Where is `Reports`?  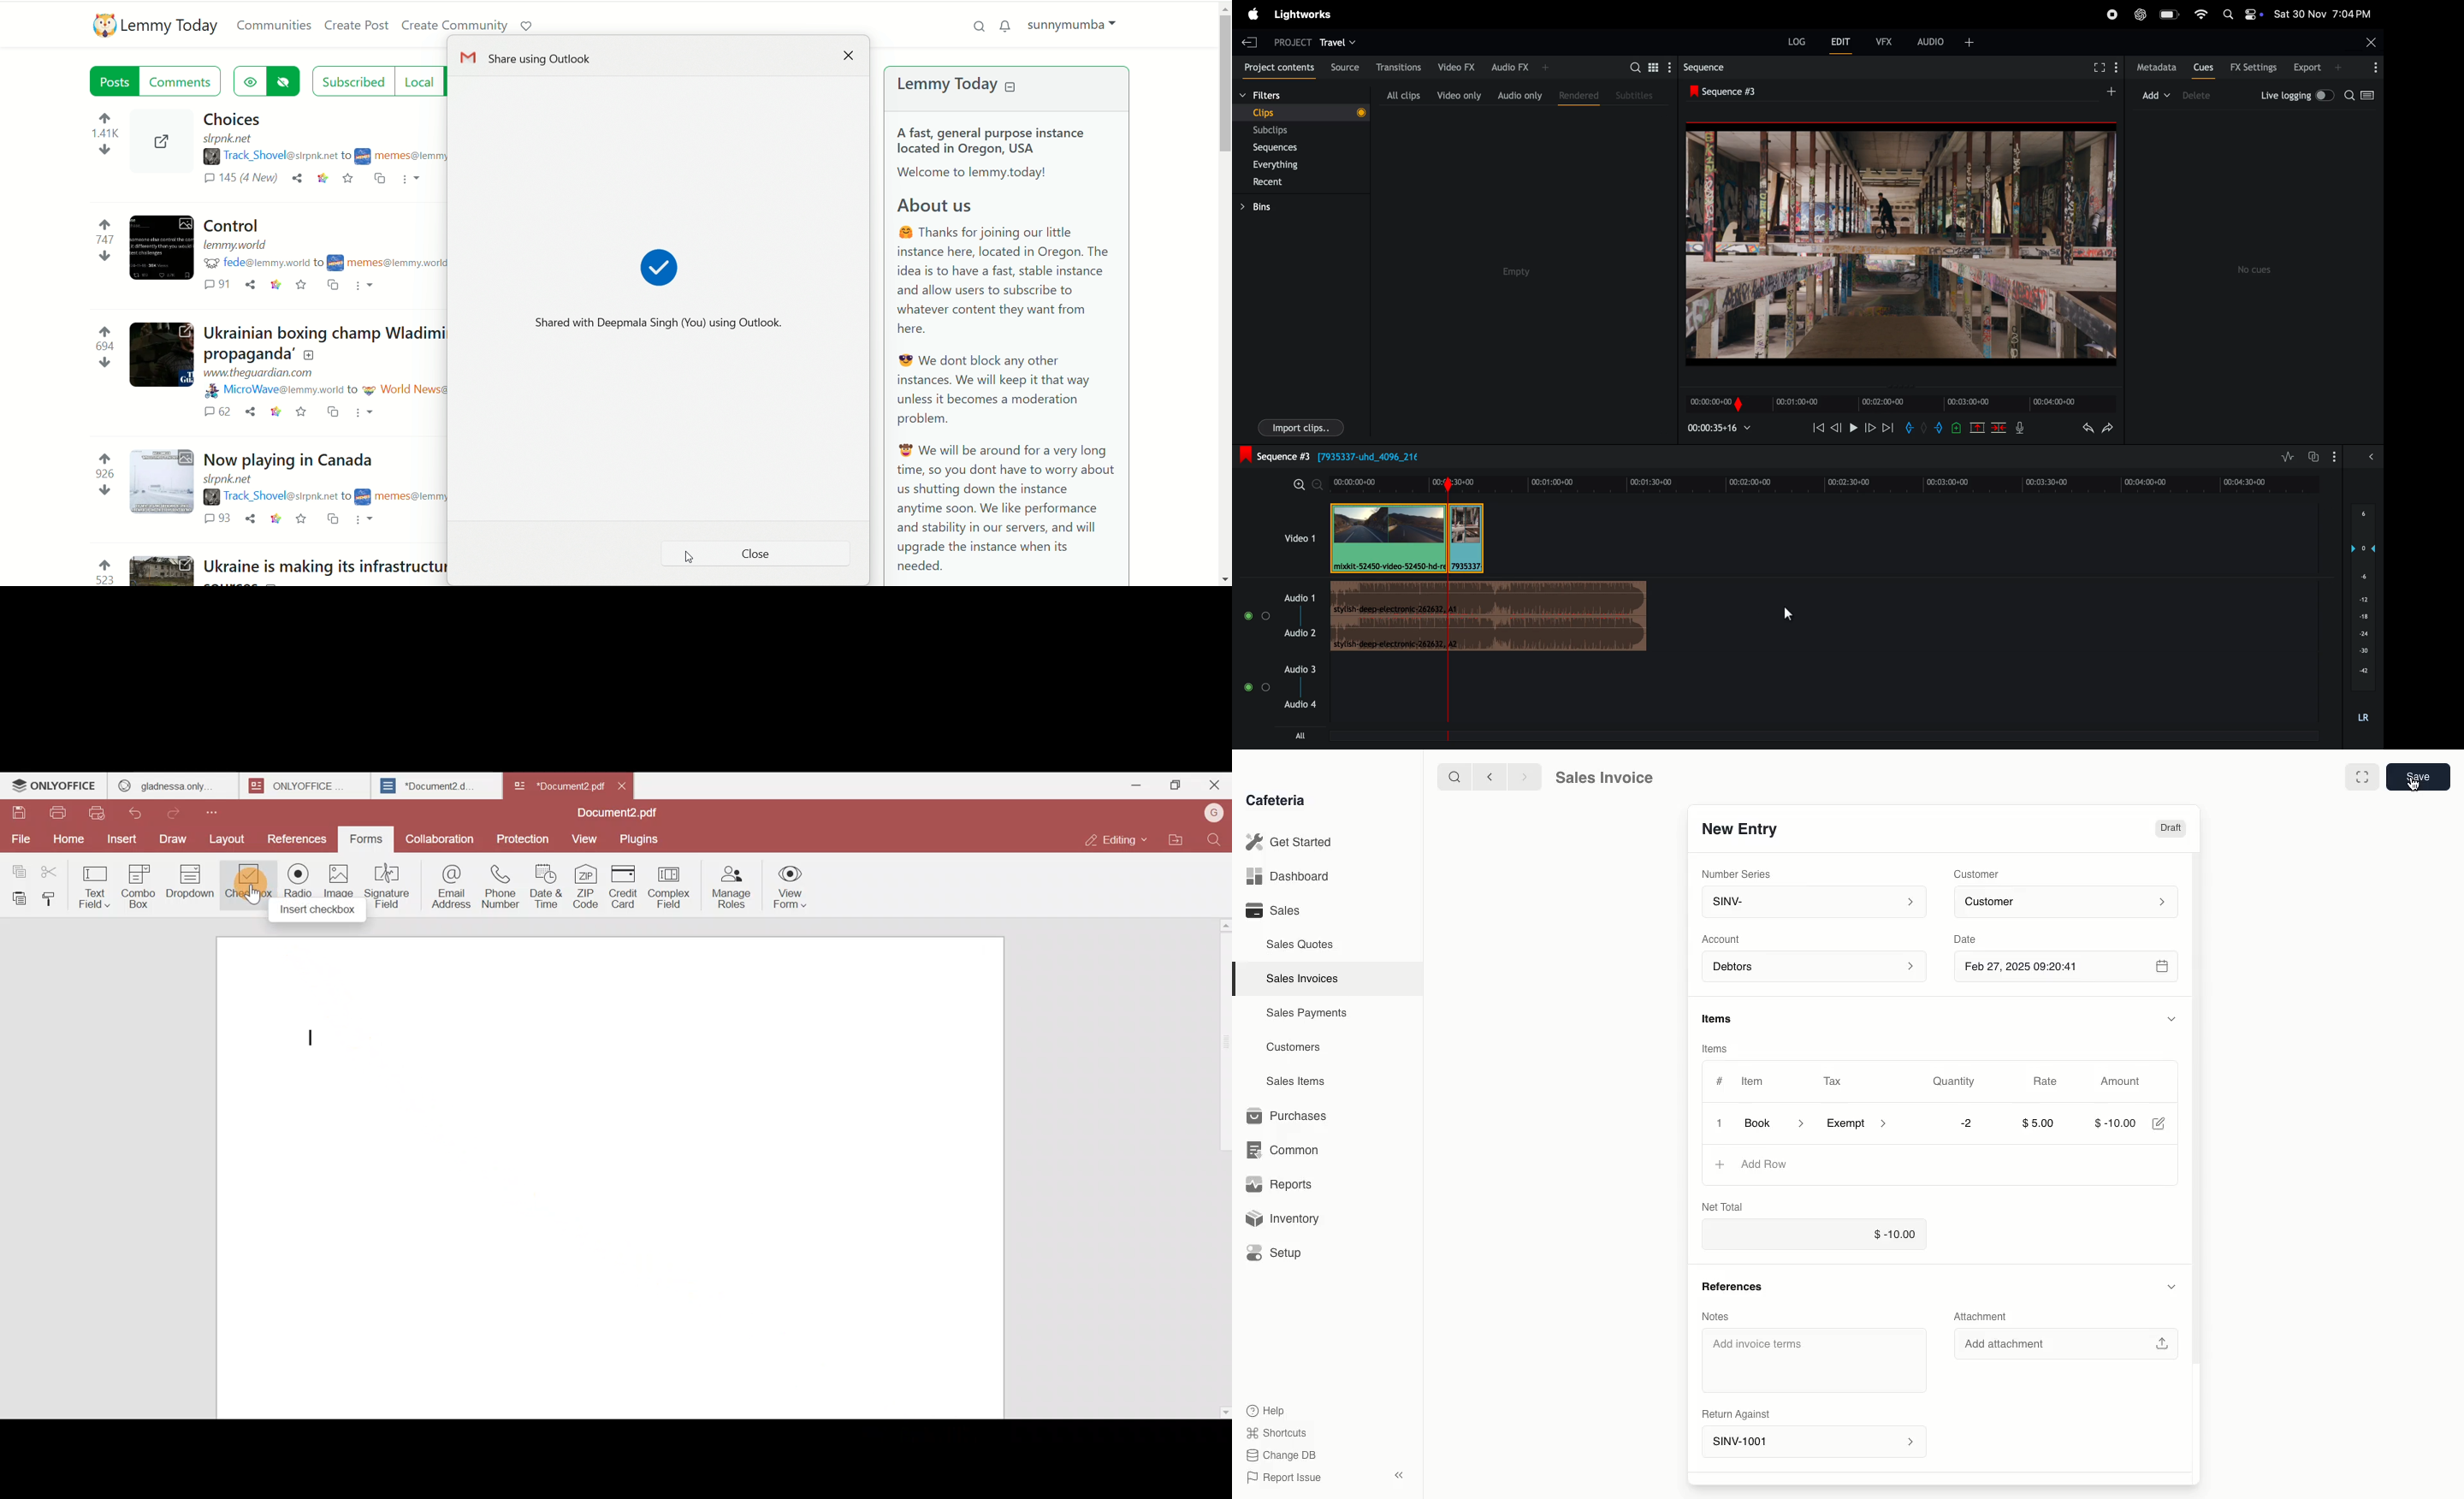
Reports is located at coordinates (1279, 1182).